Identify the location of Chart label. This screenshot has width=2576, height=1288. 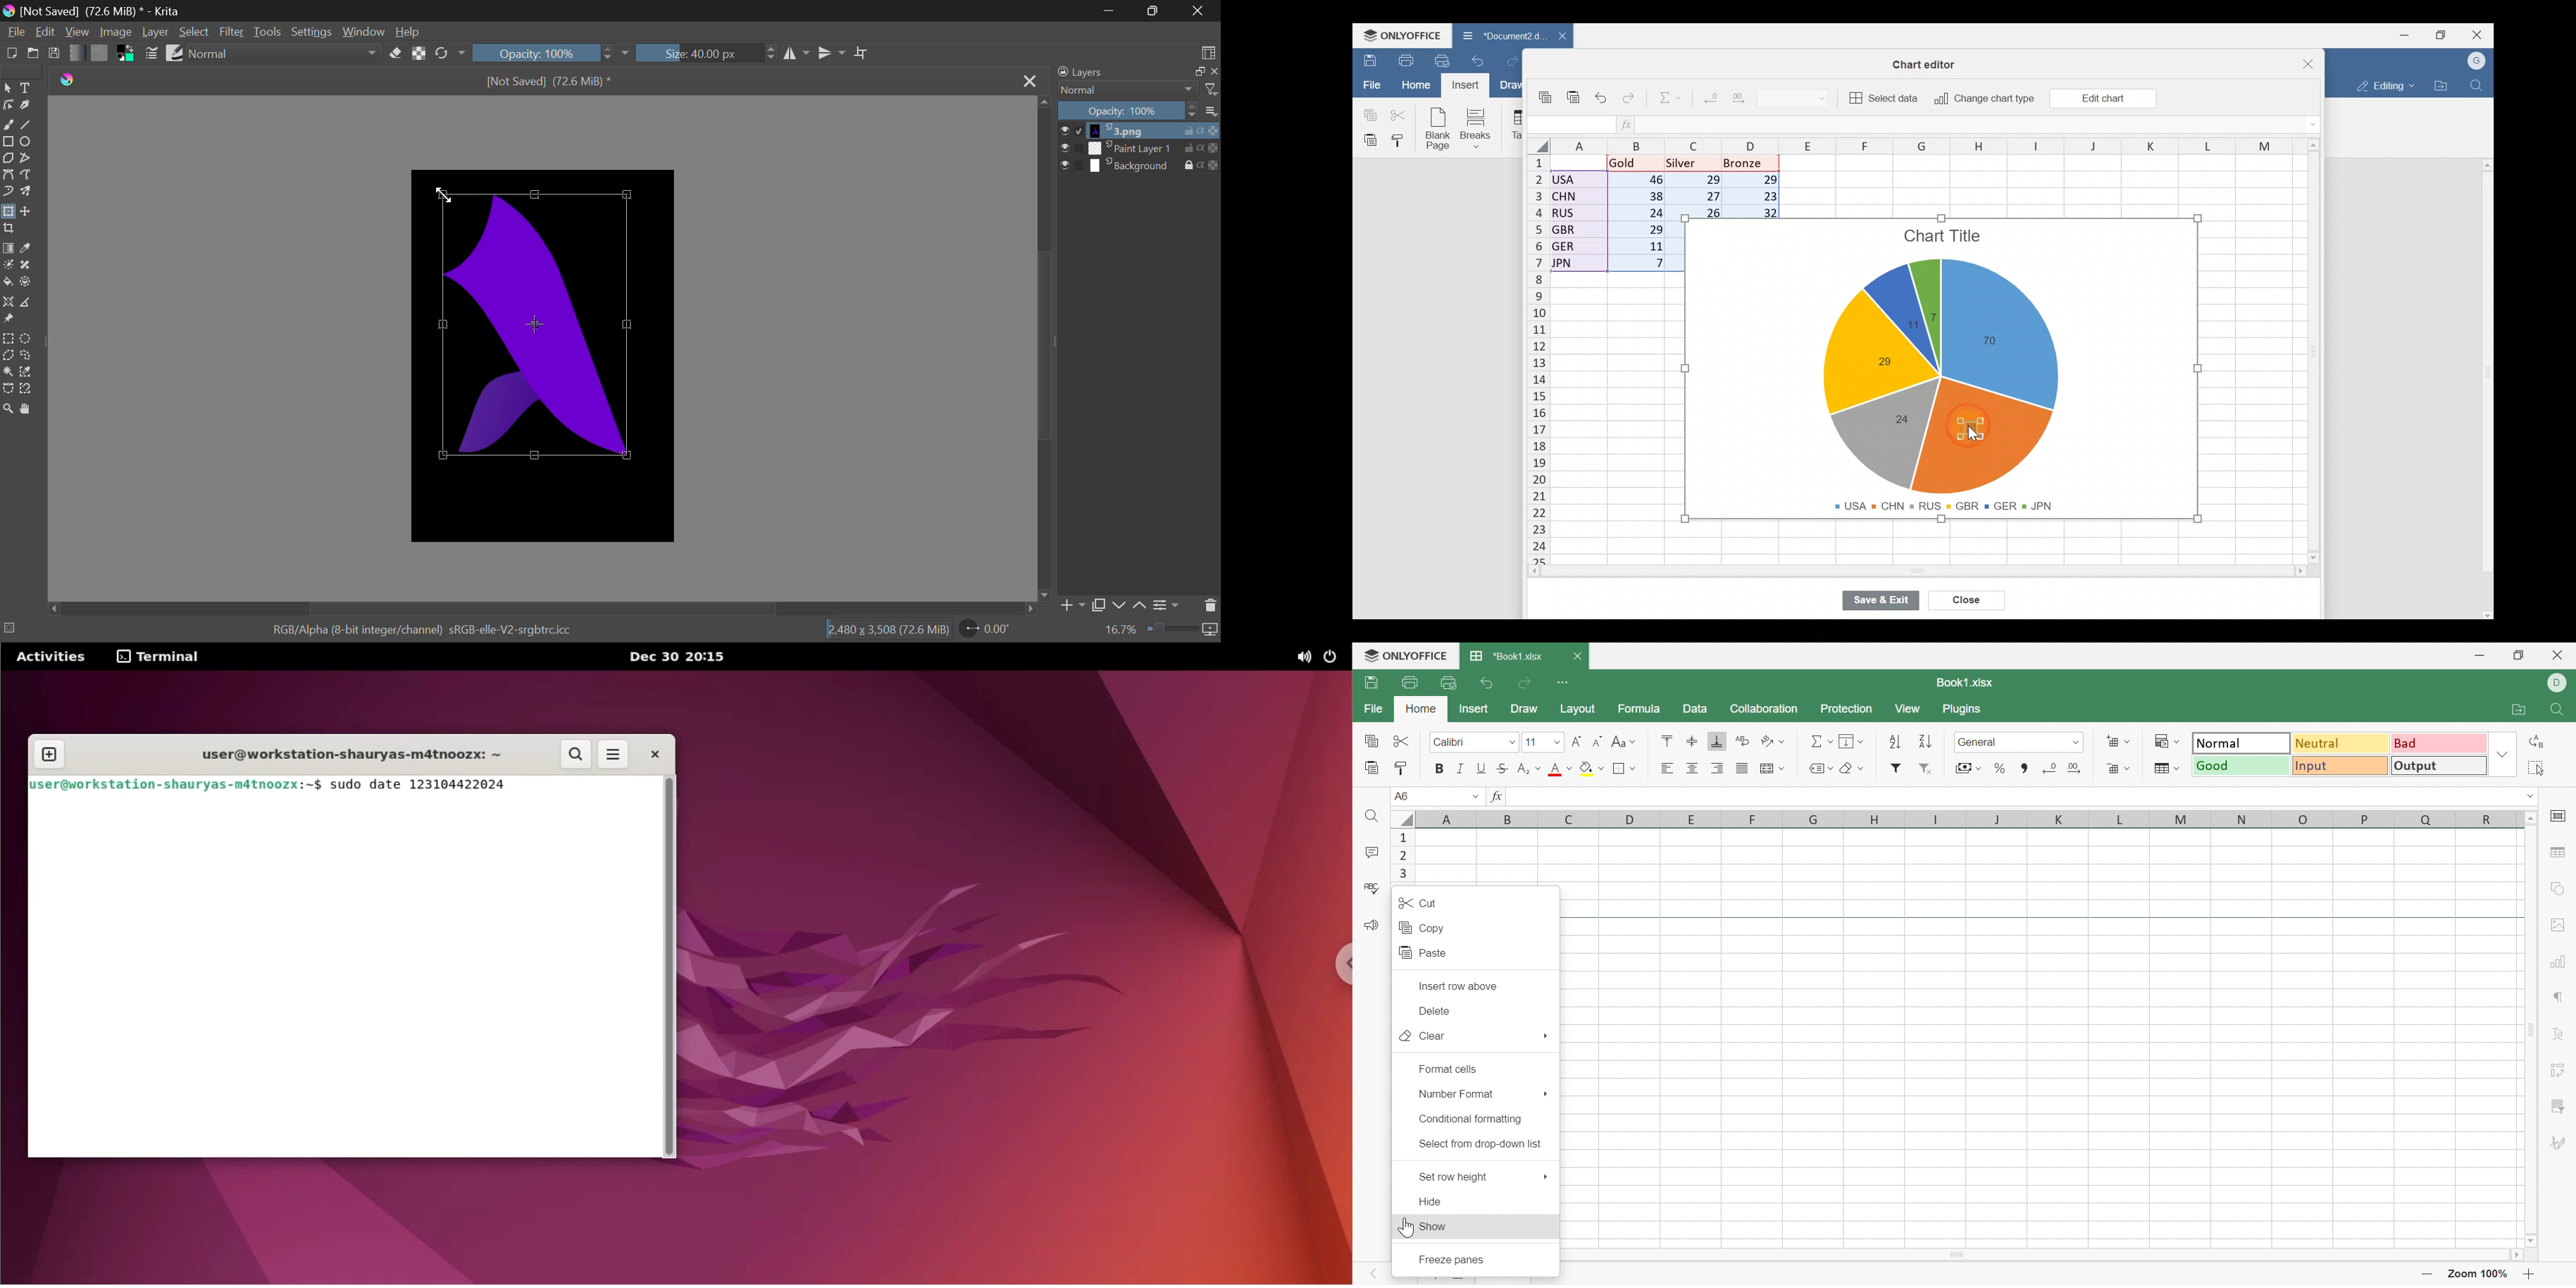
(2000, 343).